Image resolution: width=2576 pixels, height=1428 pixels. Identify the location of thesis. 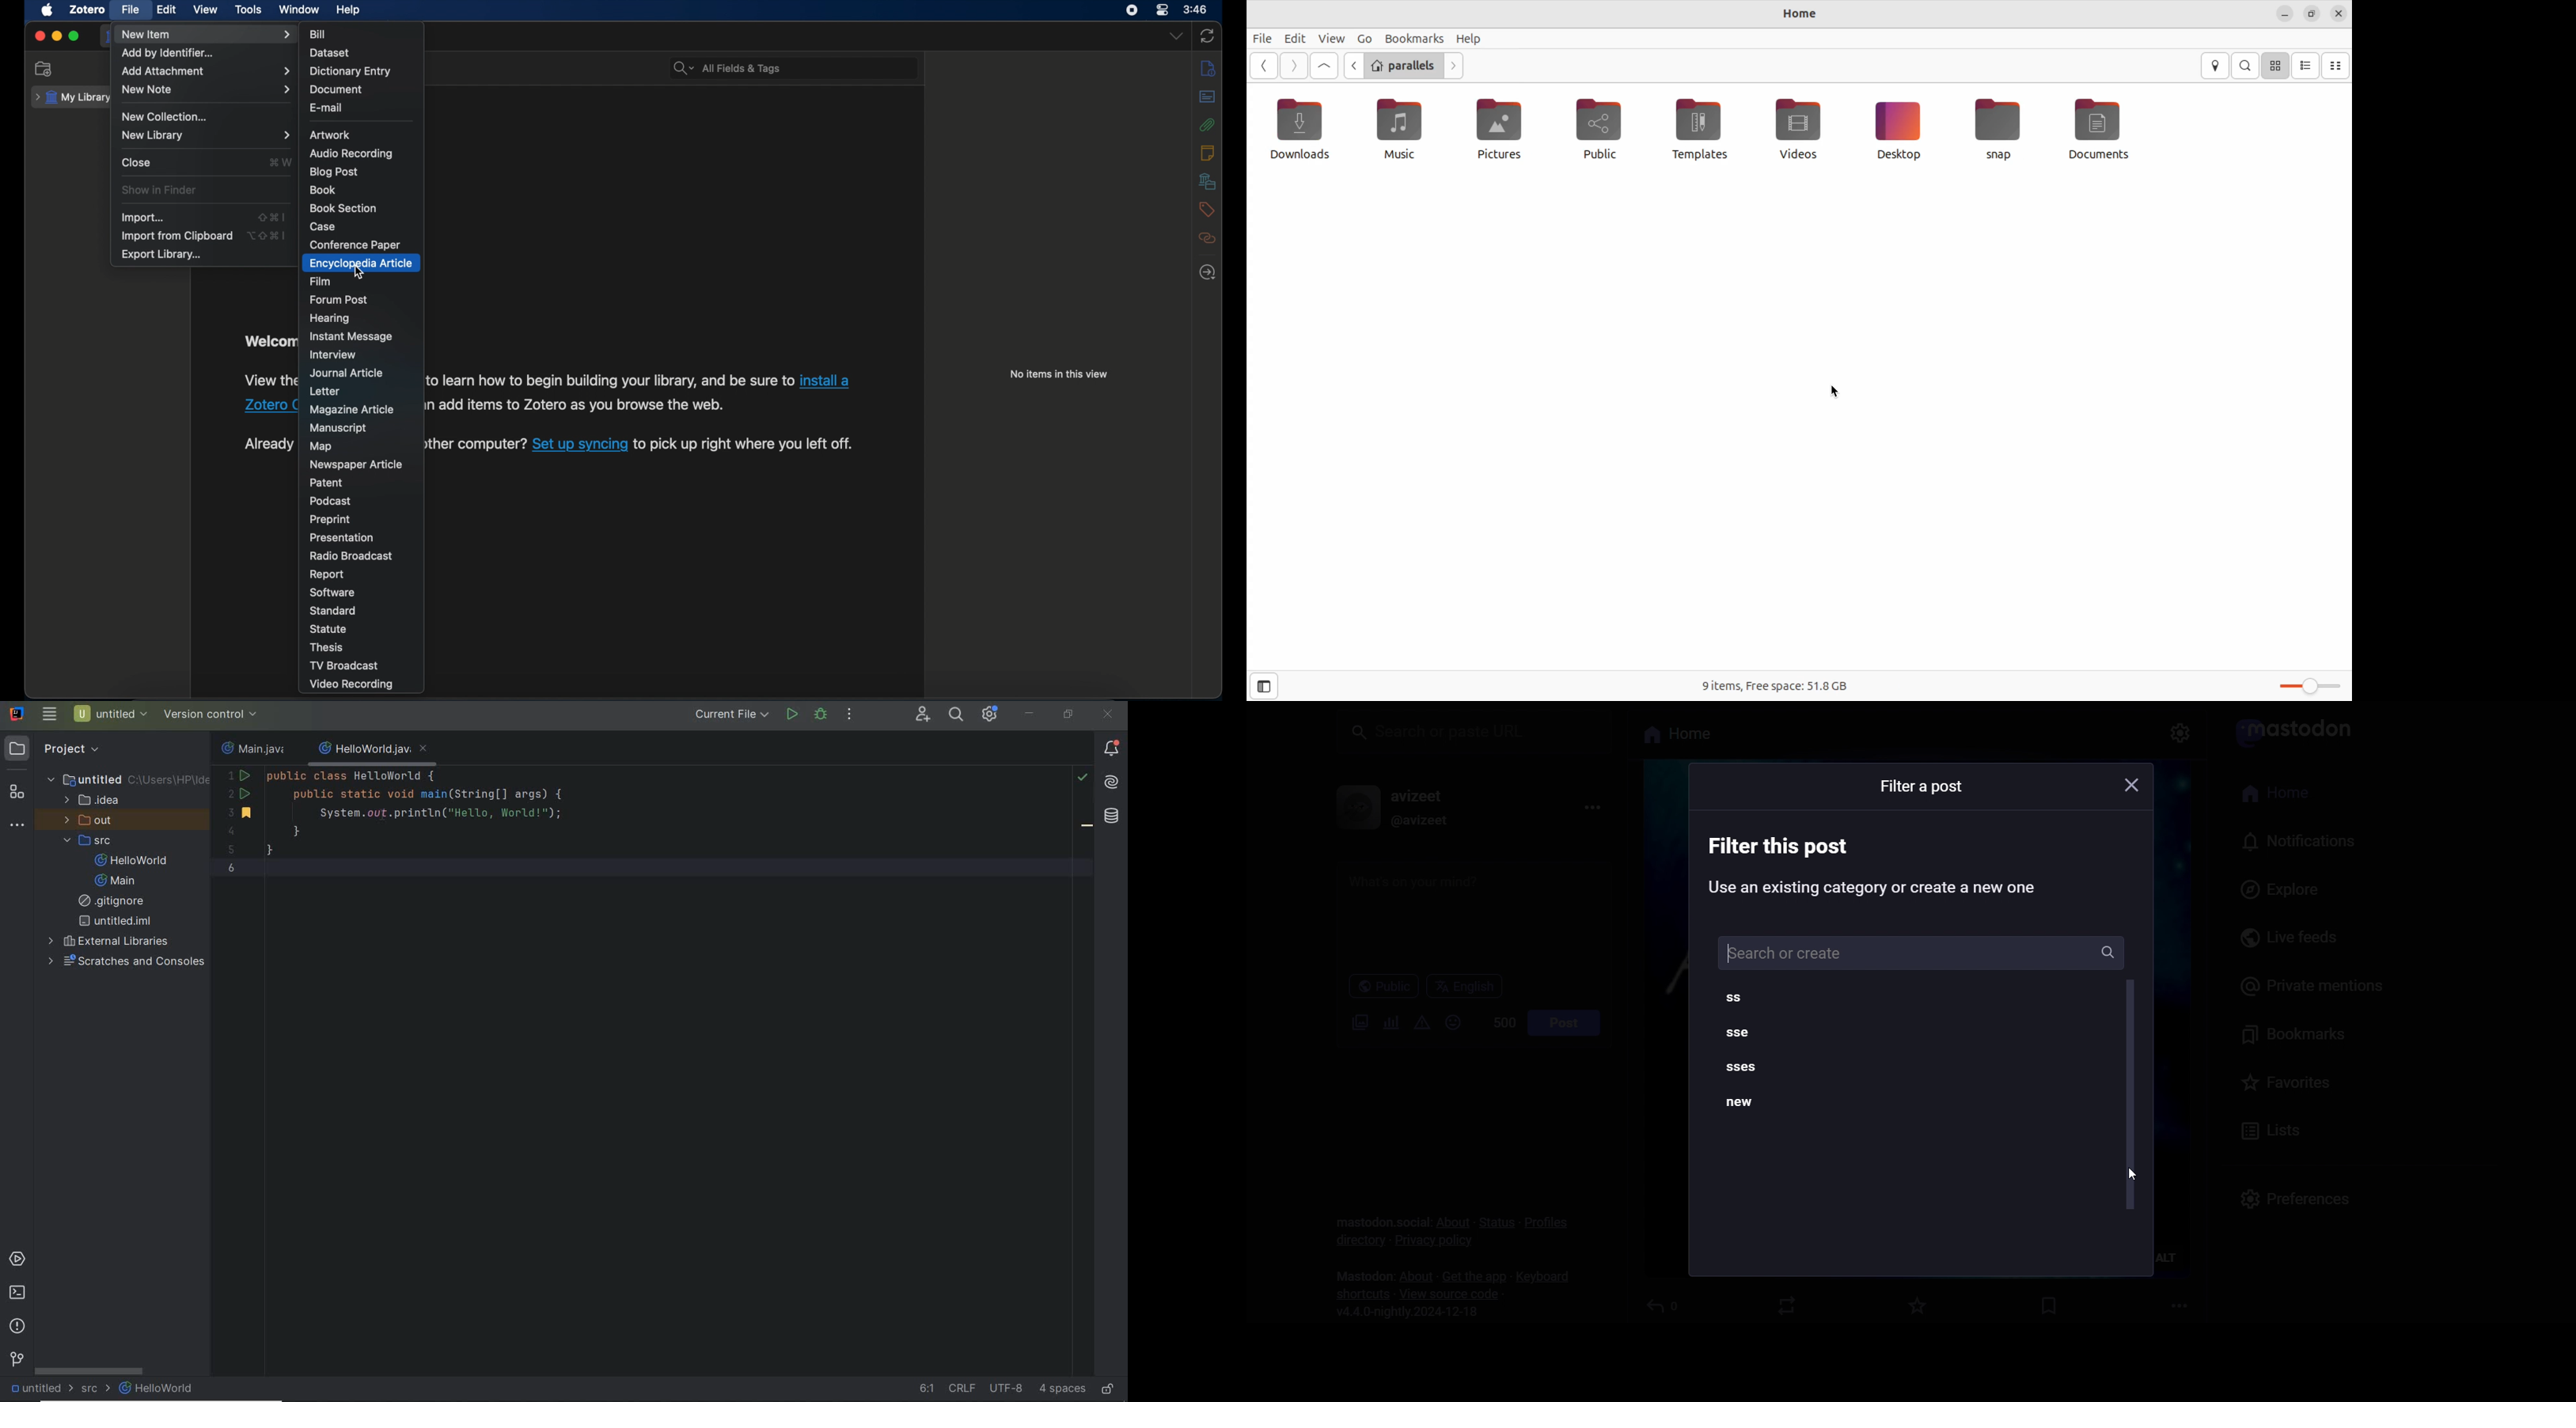
(327, 647).